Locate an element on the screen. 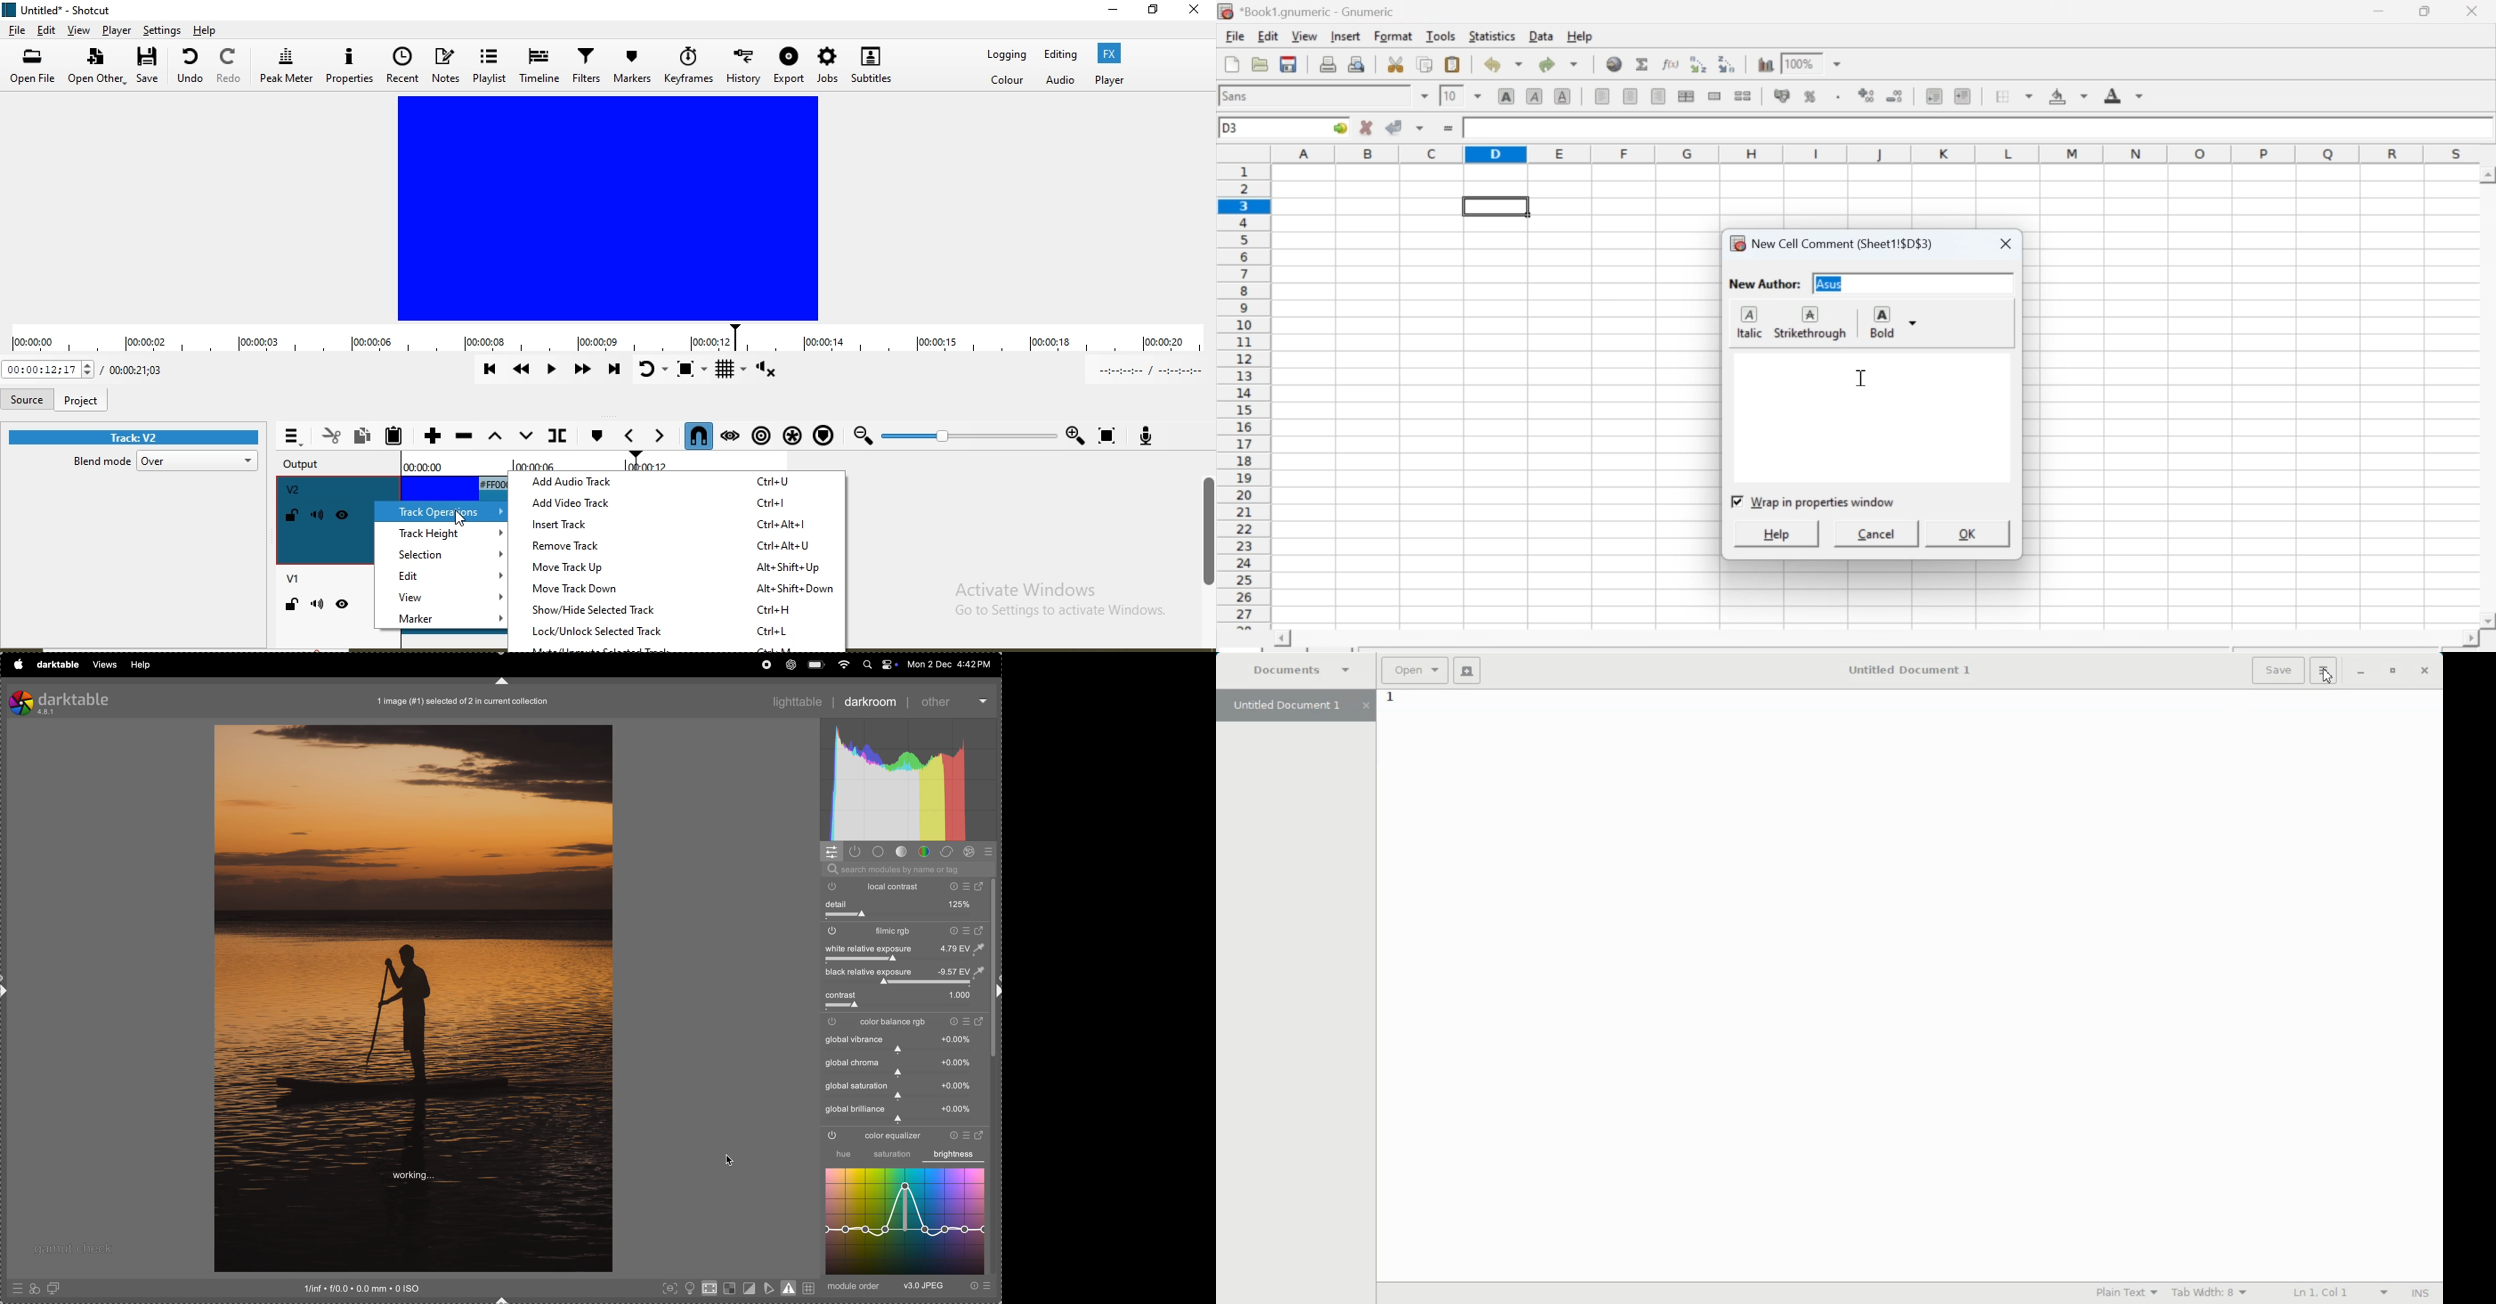 Image resolution: width=2520 pixels, height=1316 pixels. Copy is located at coordinates (1428, 65).